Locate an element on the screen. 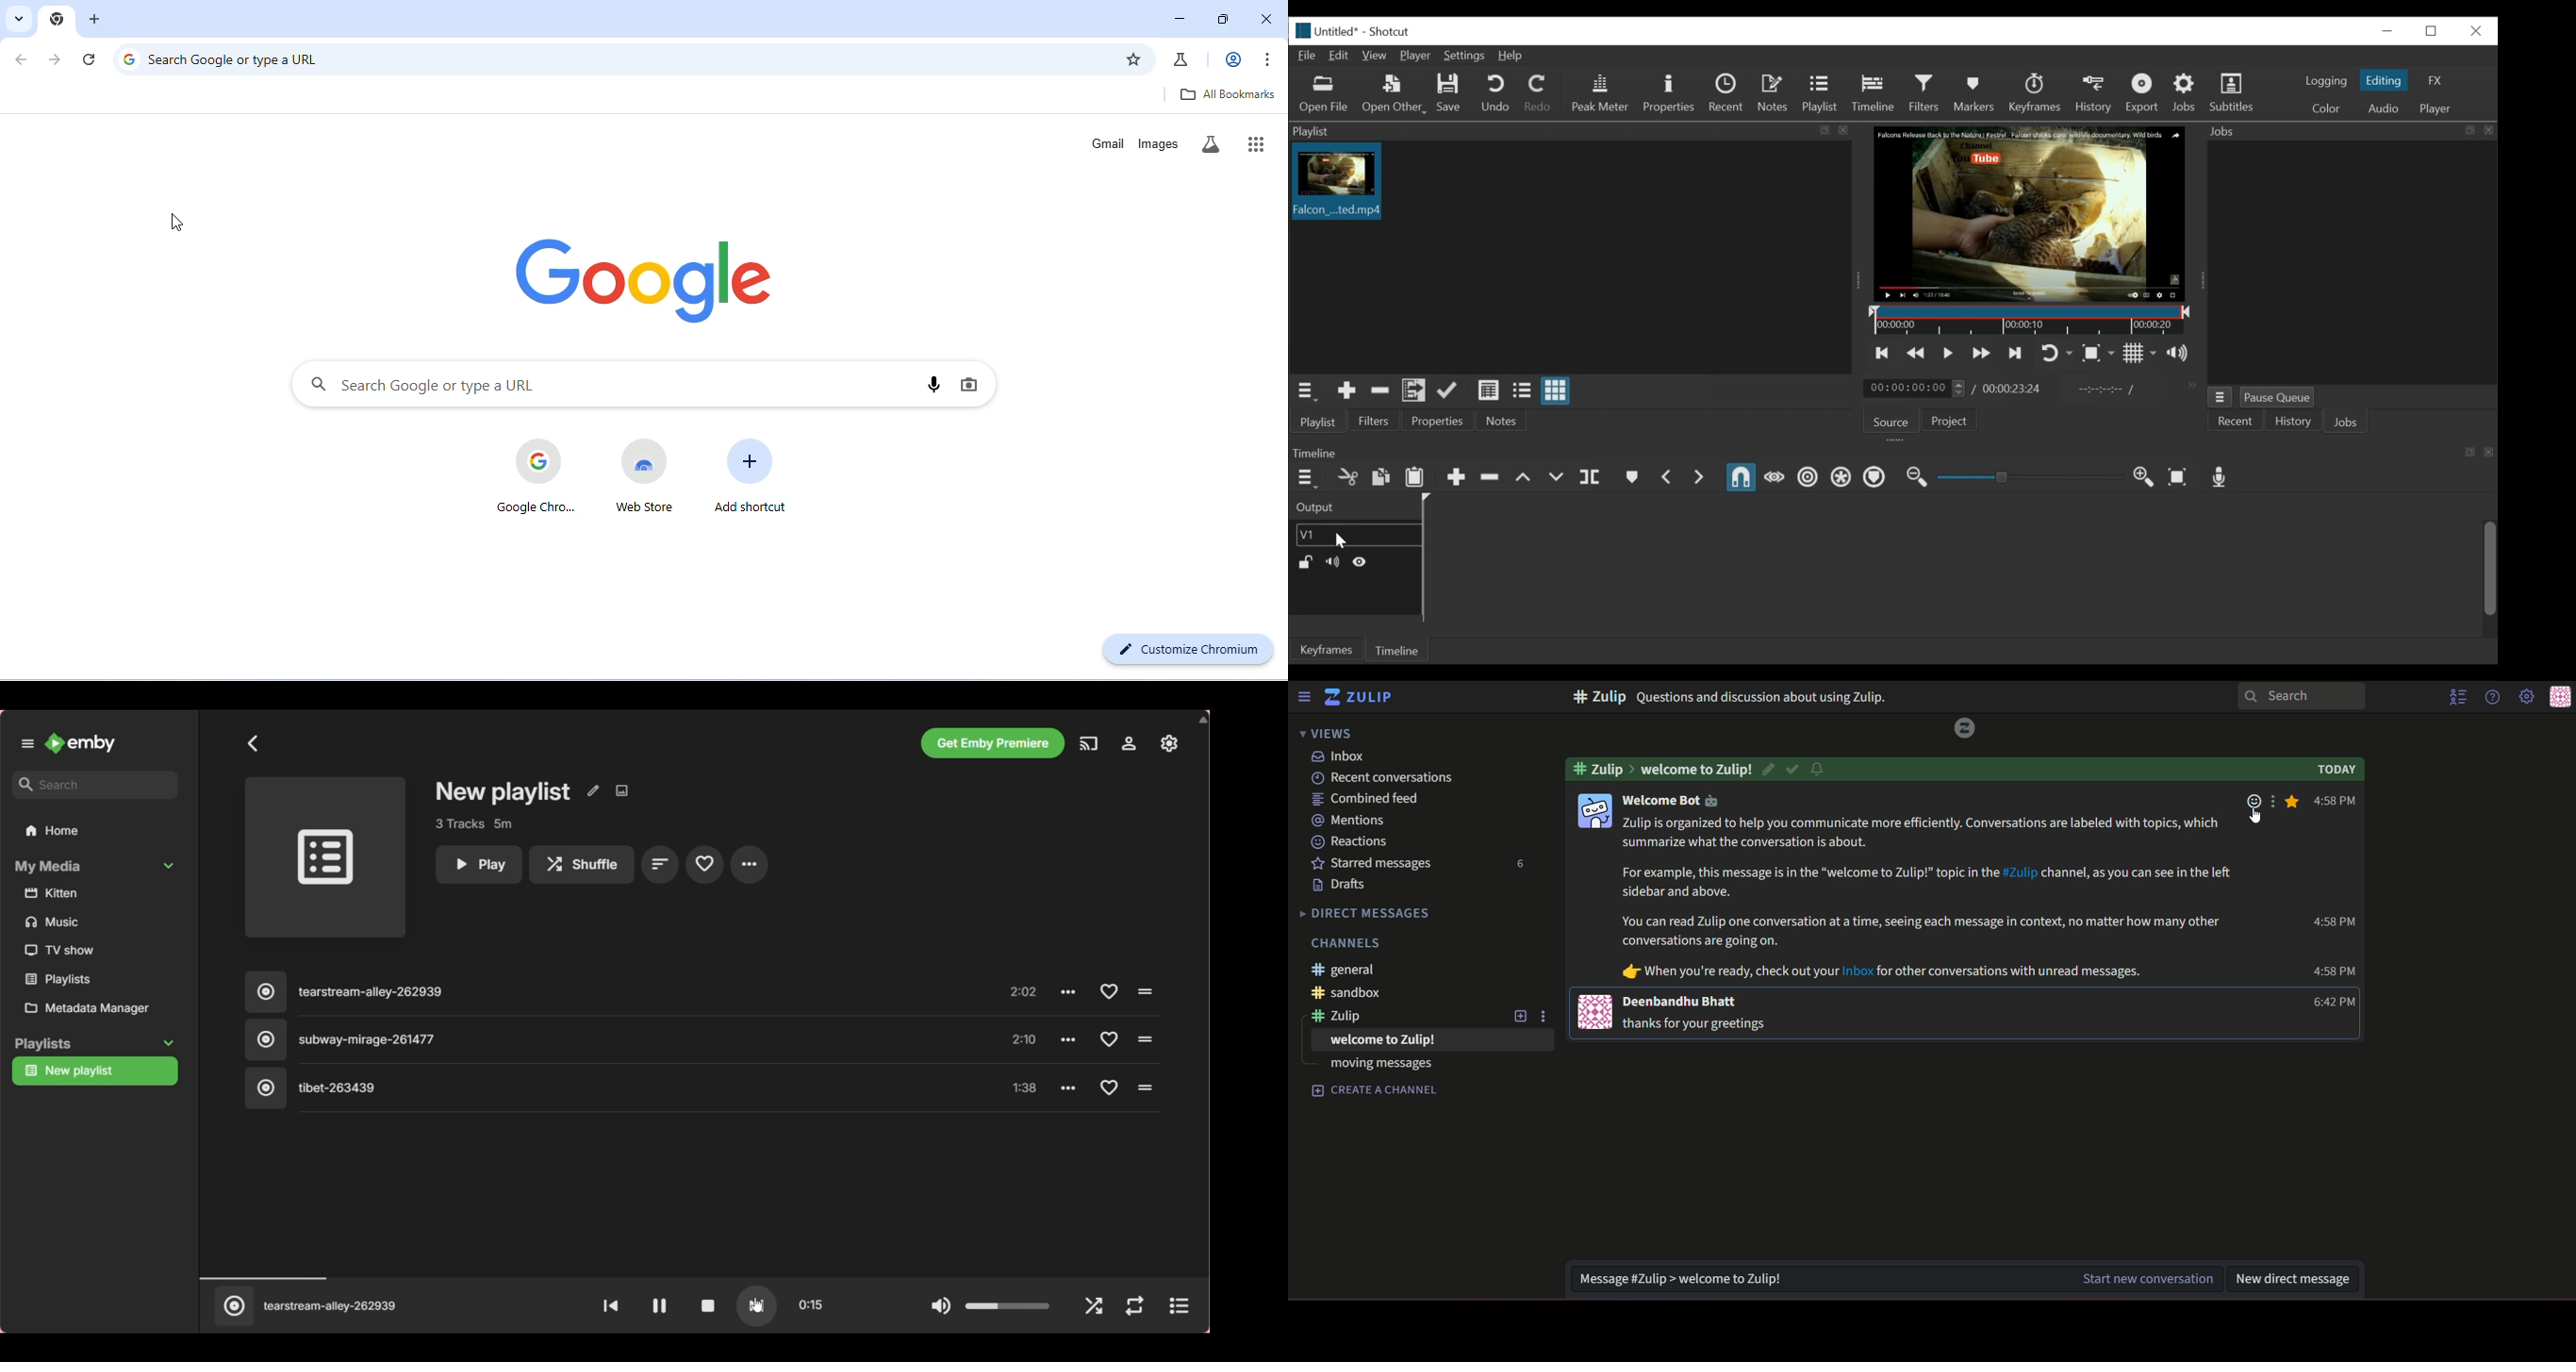 This screenshot has height=1372, width=2576. resolved is located at coordinates (1792, 768).